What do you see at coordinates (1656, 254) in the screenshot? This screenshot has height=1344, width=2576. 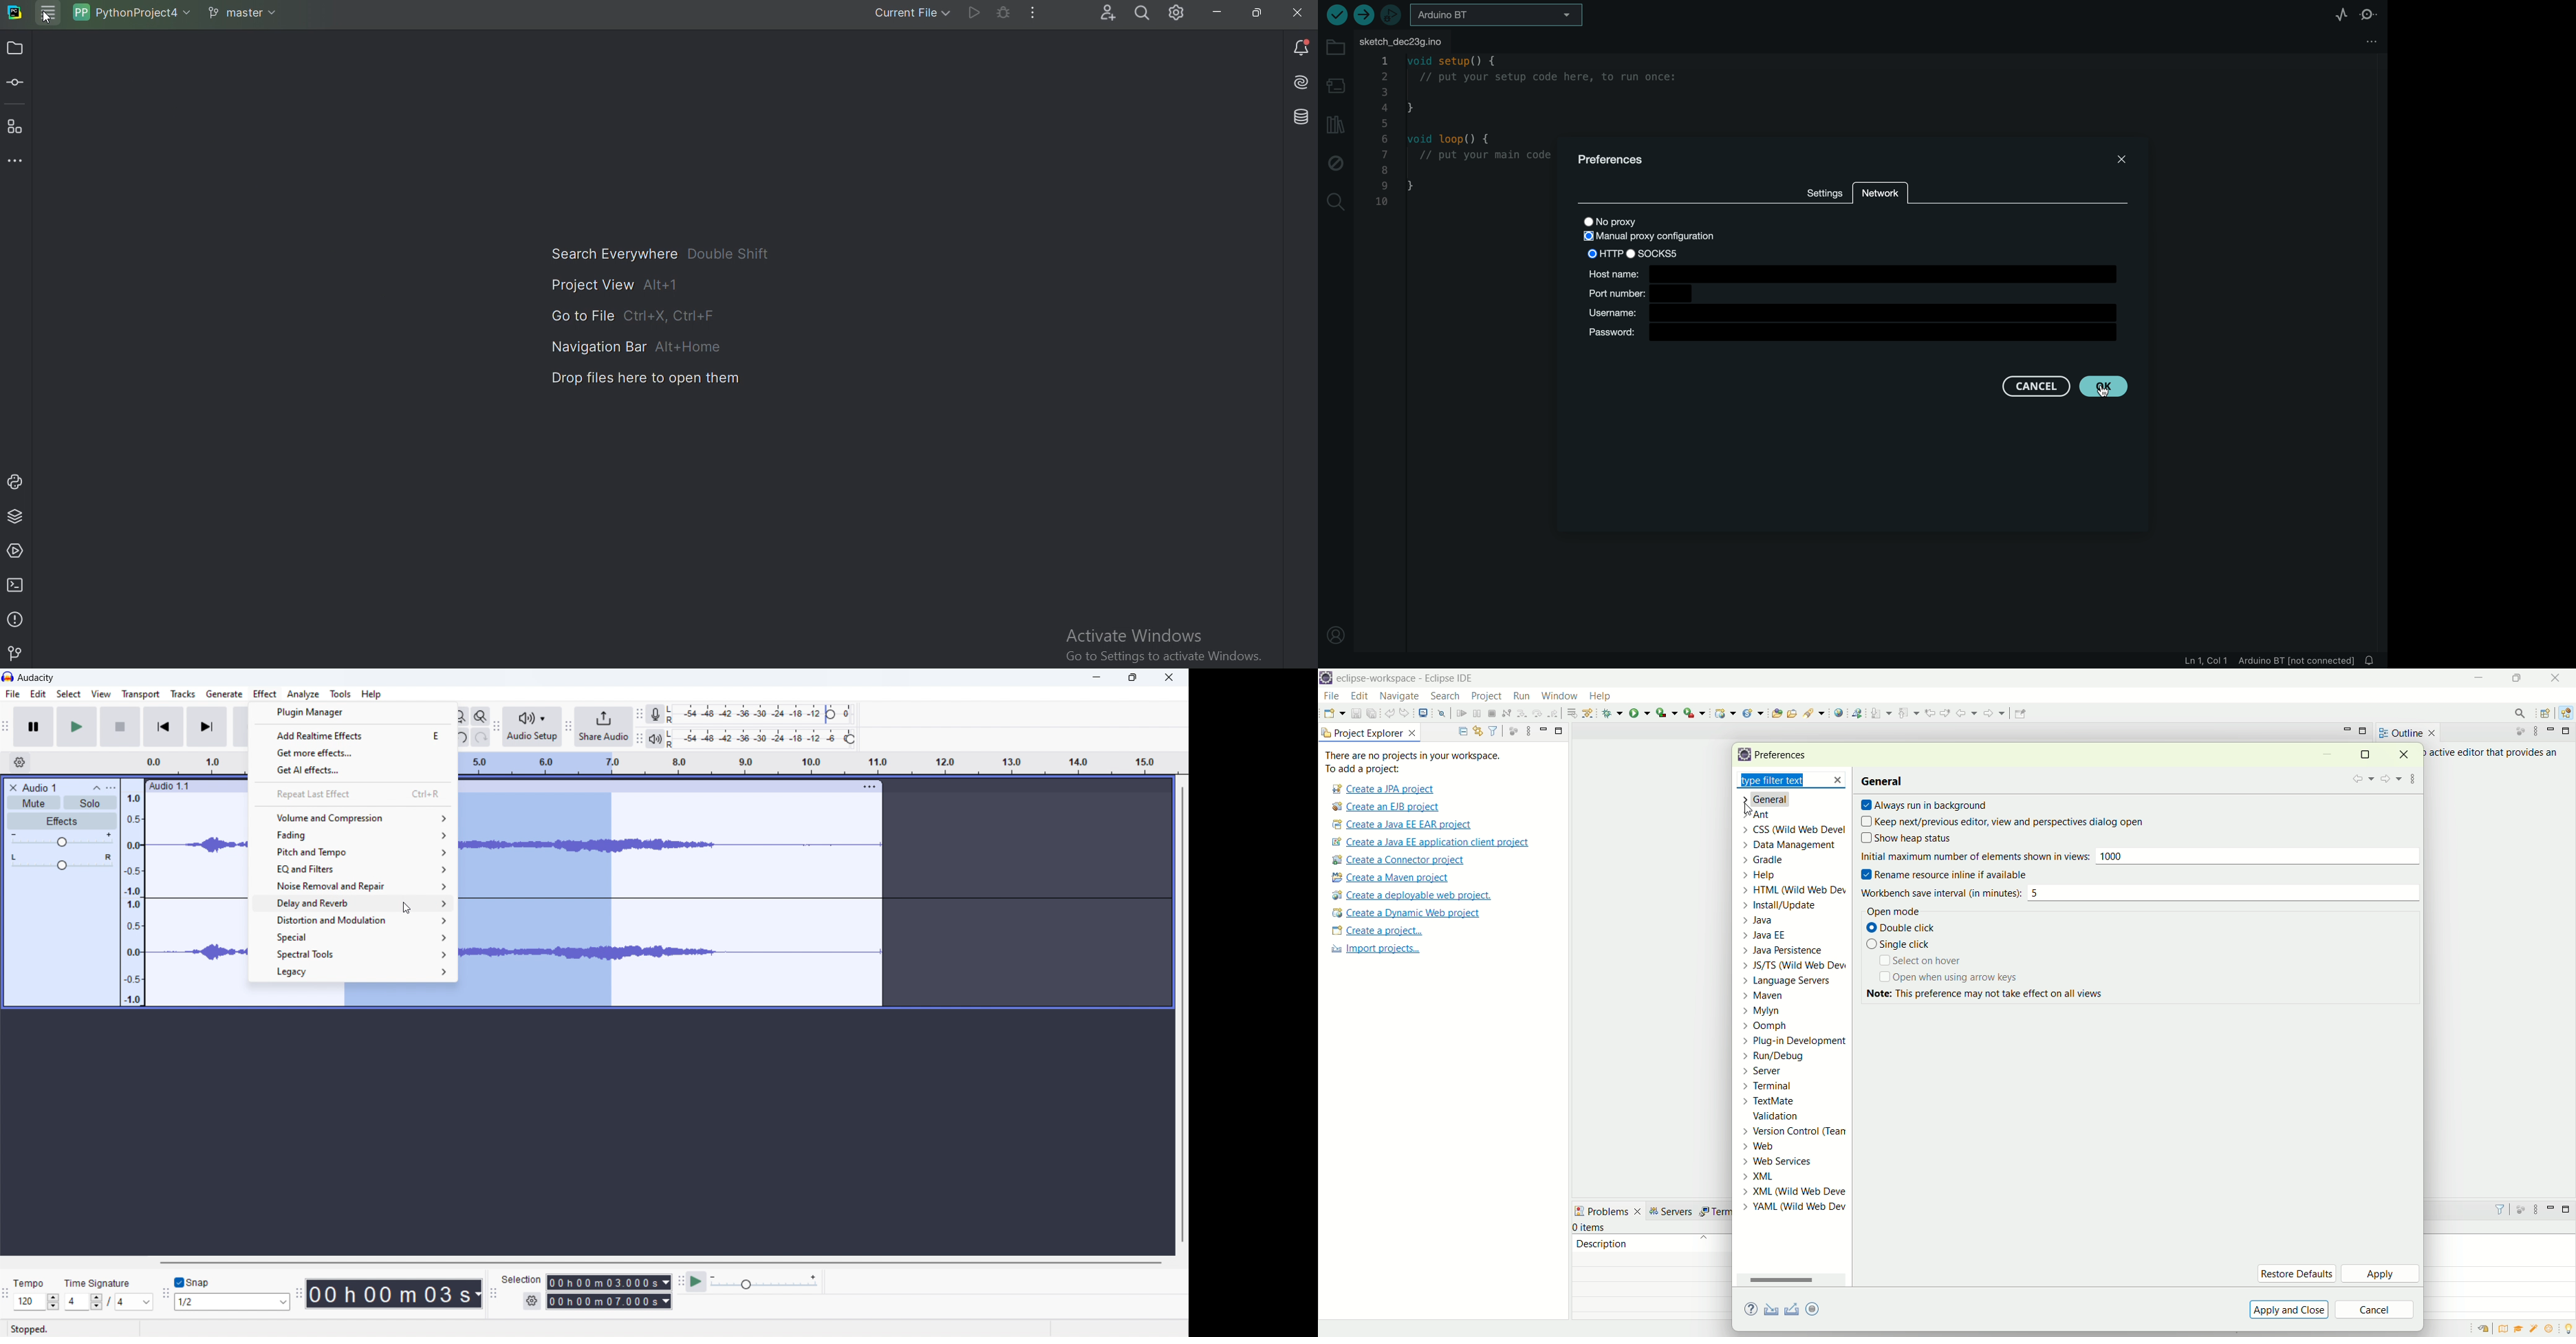 I see `sock` at bounding box center [1656, 254].